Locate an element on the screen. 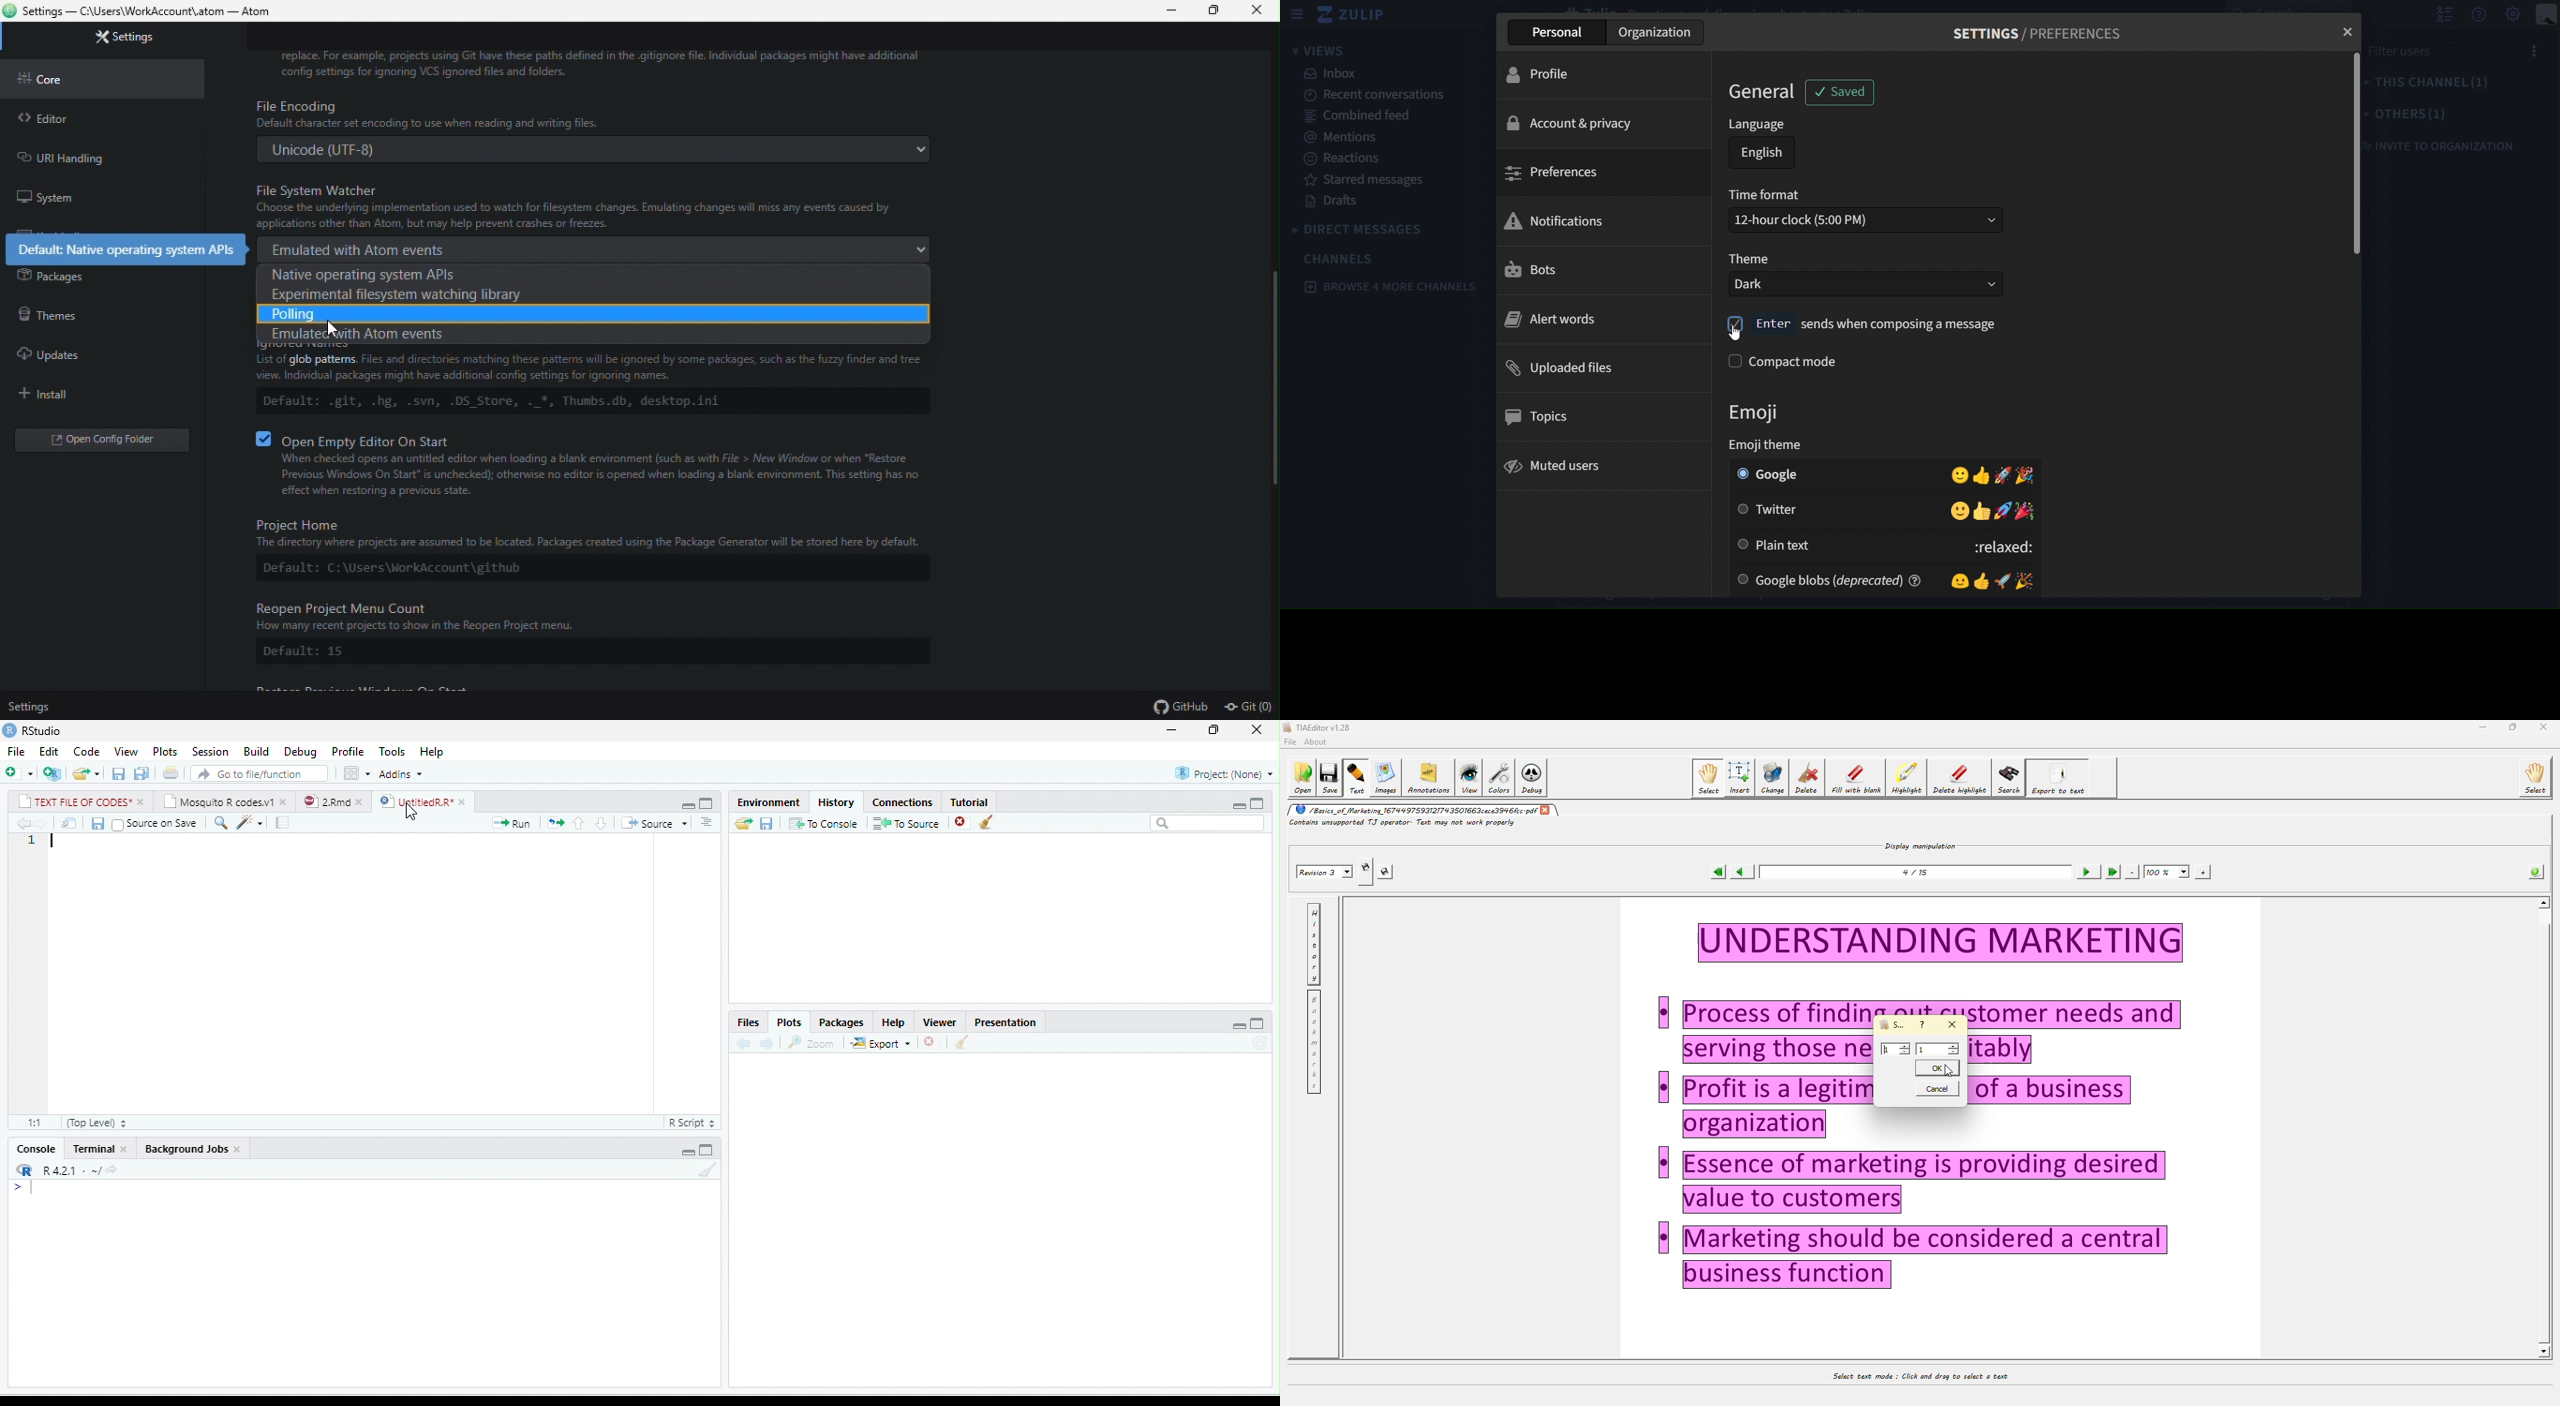 This screenshot has height=1428, width=2576. 1:1 is located at coordinates (33, 1123).